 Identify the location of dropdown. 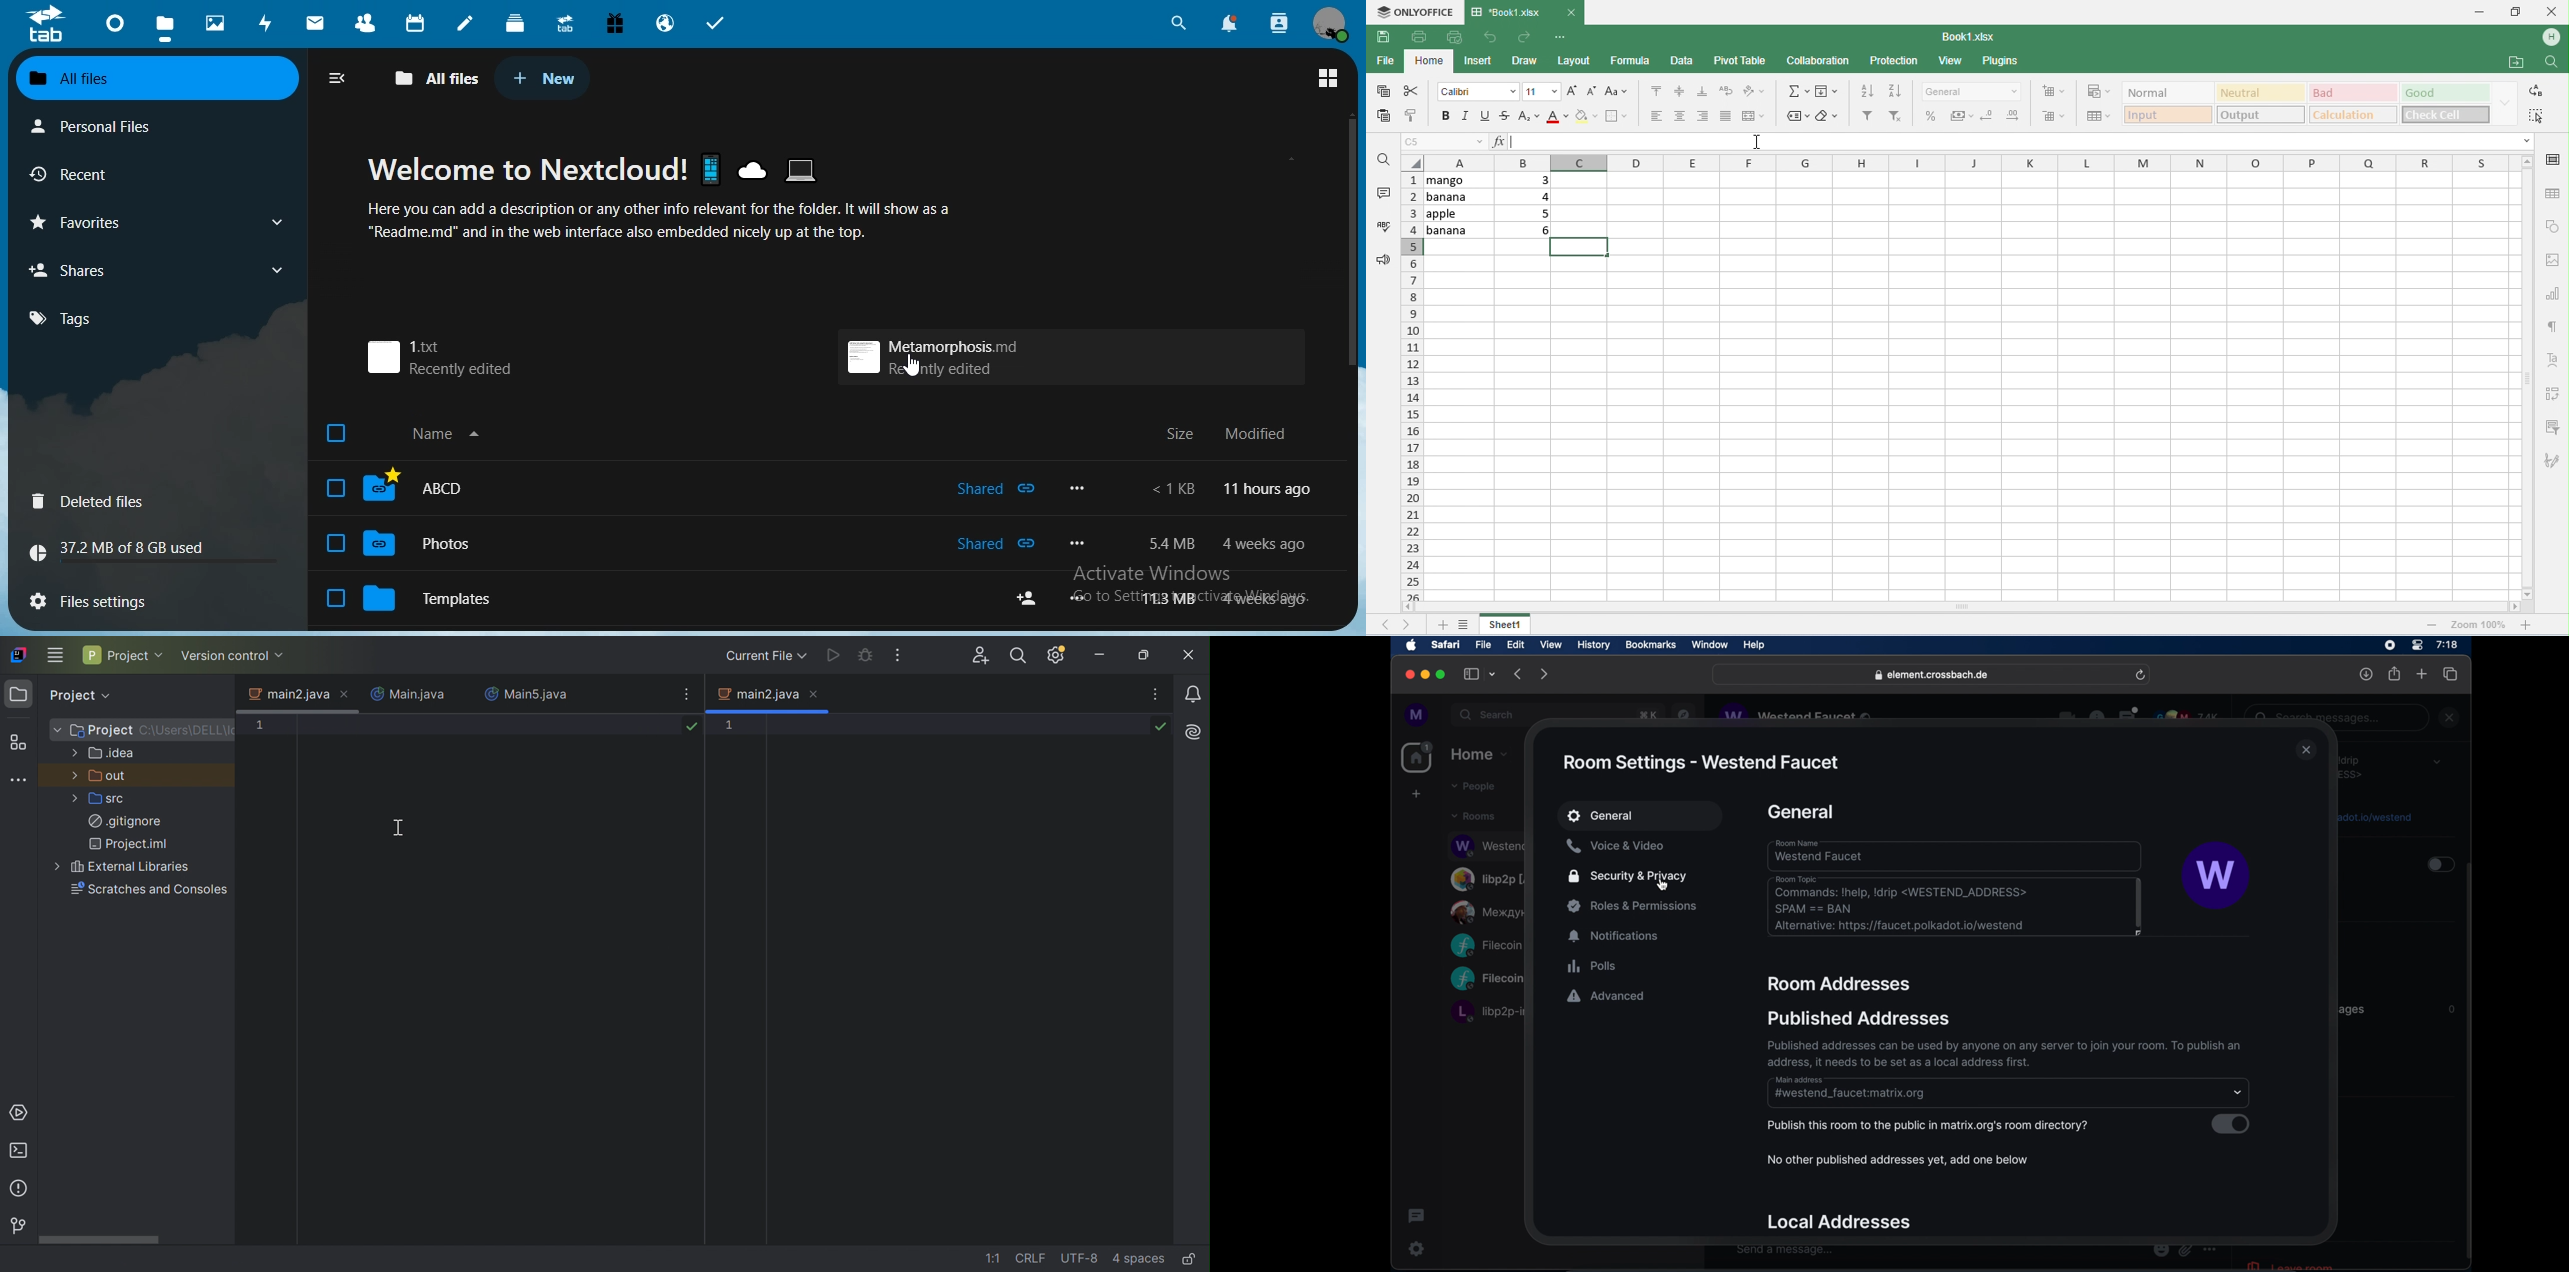
(2437, 761).